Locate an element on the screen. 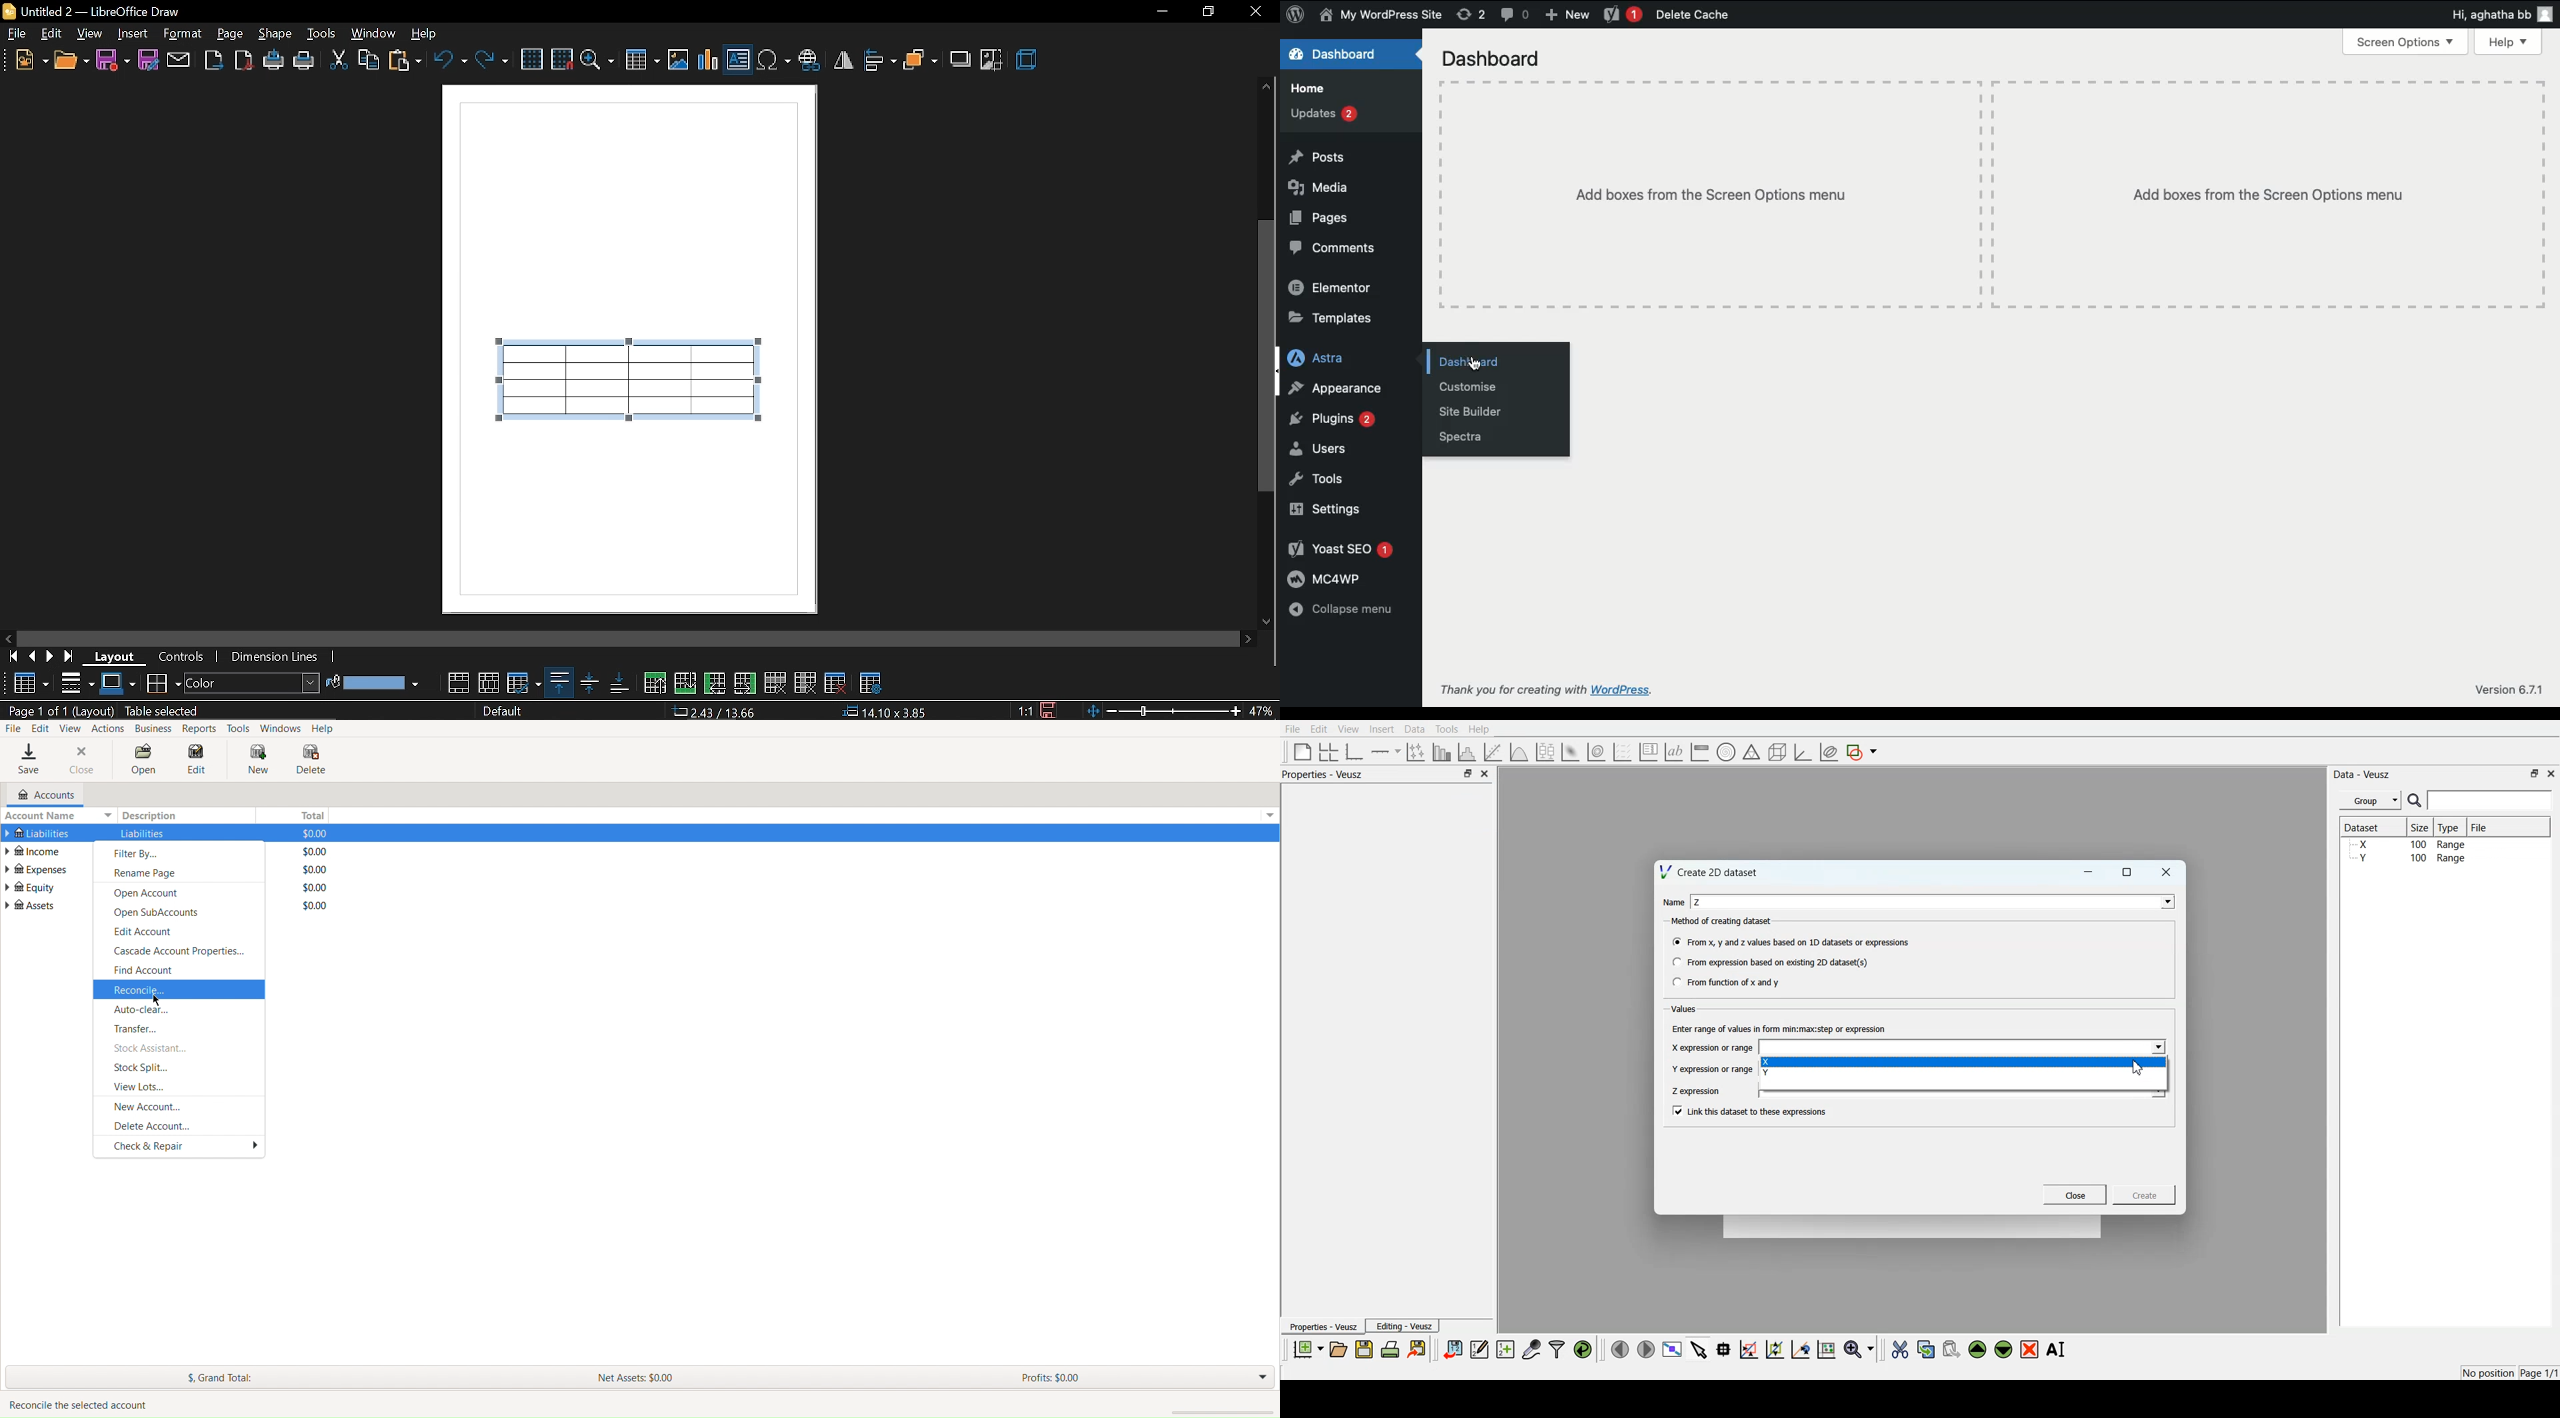 The height and width of the screenshot is (1428, 2576). close is located at coordinates (1254, 14).